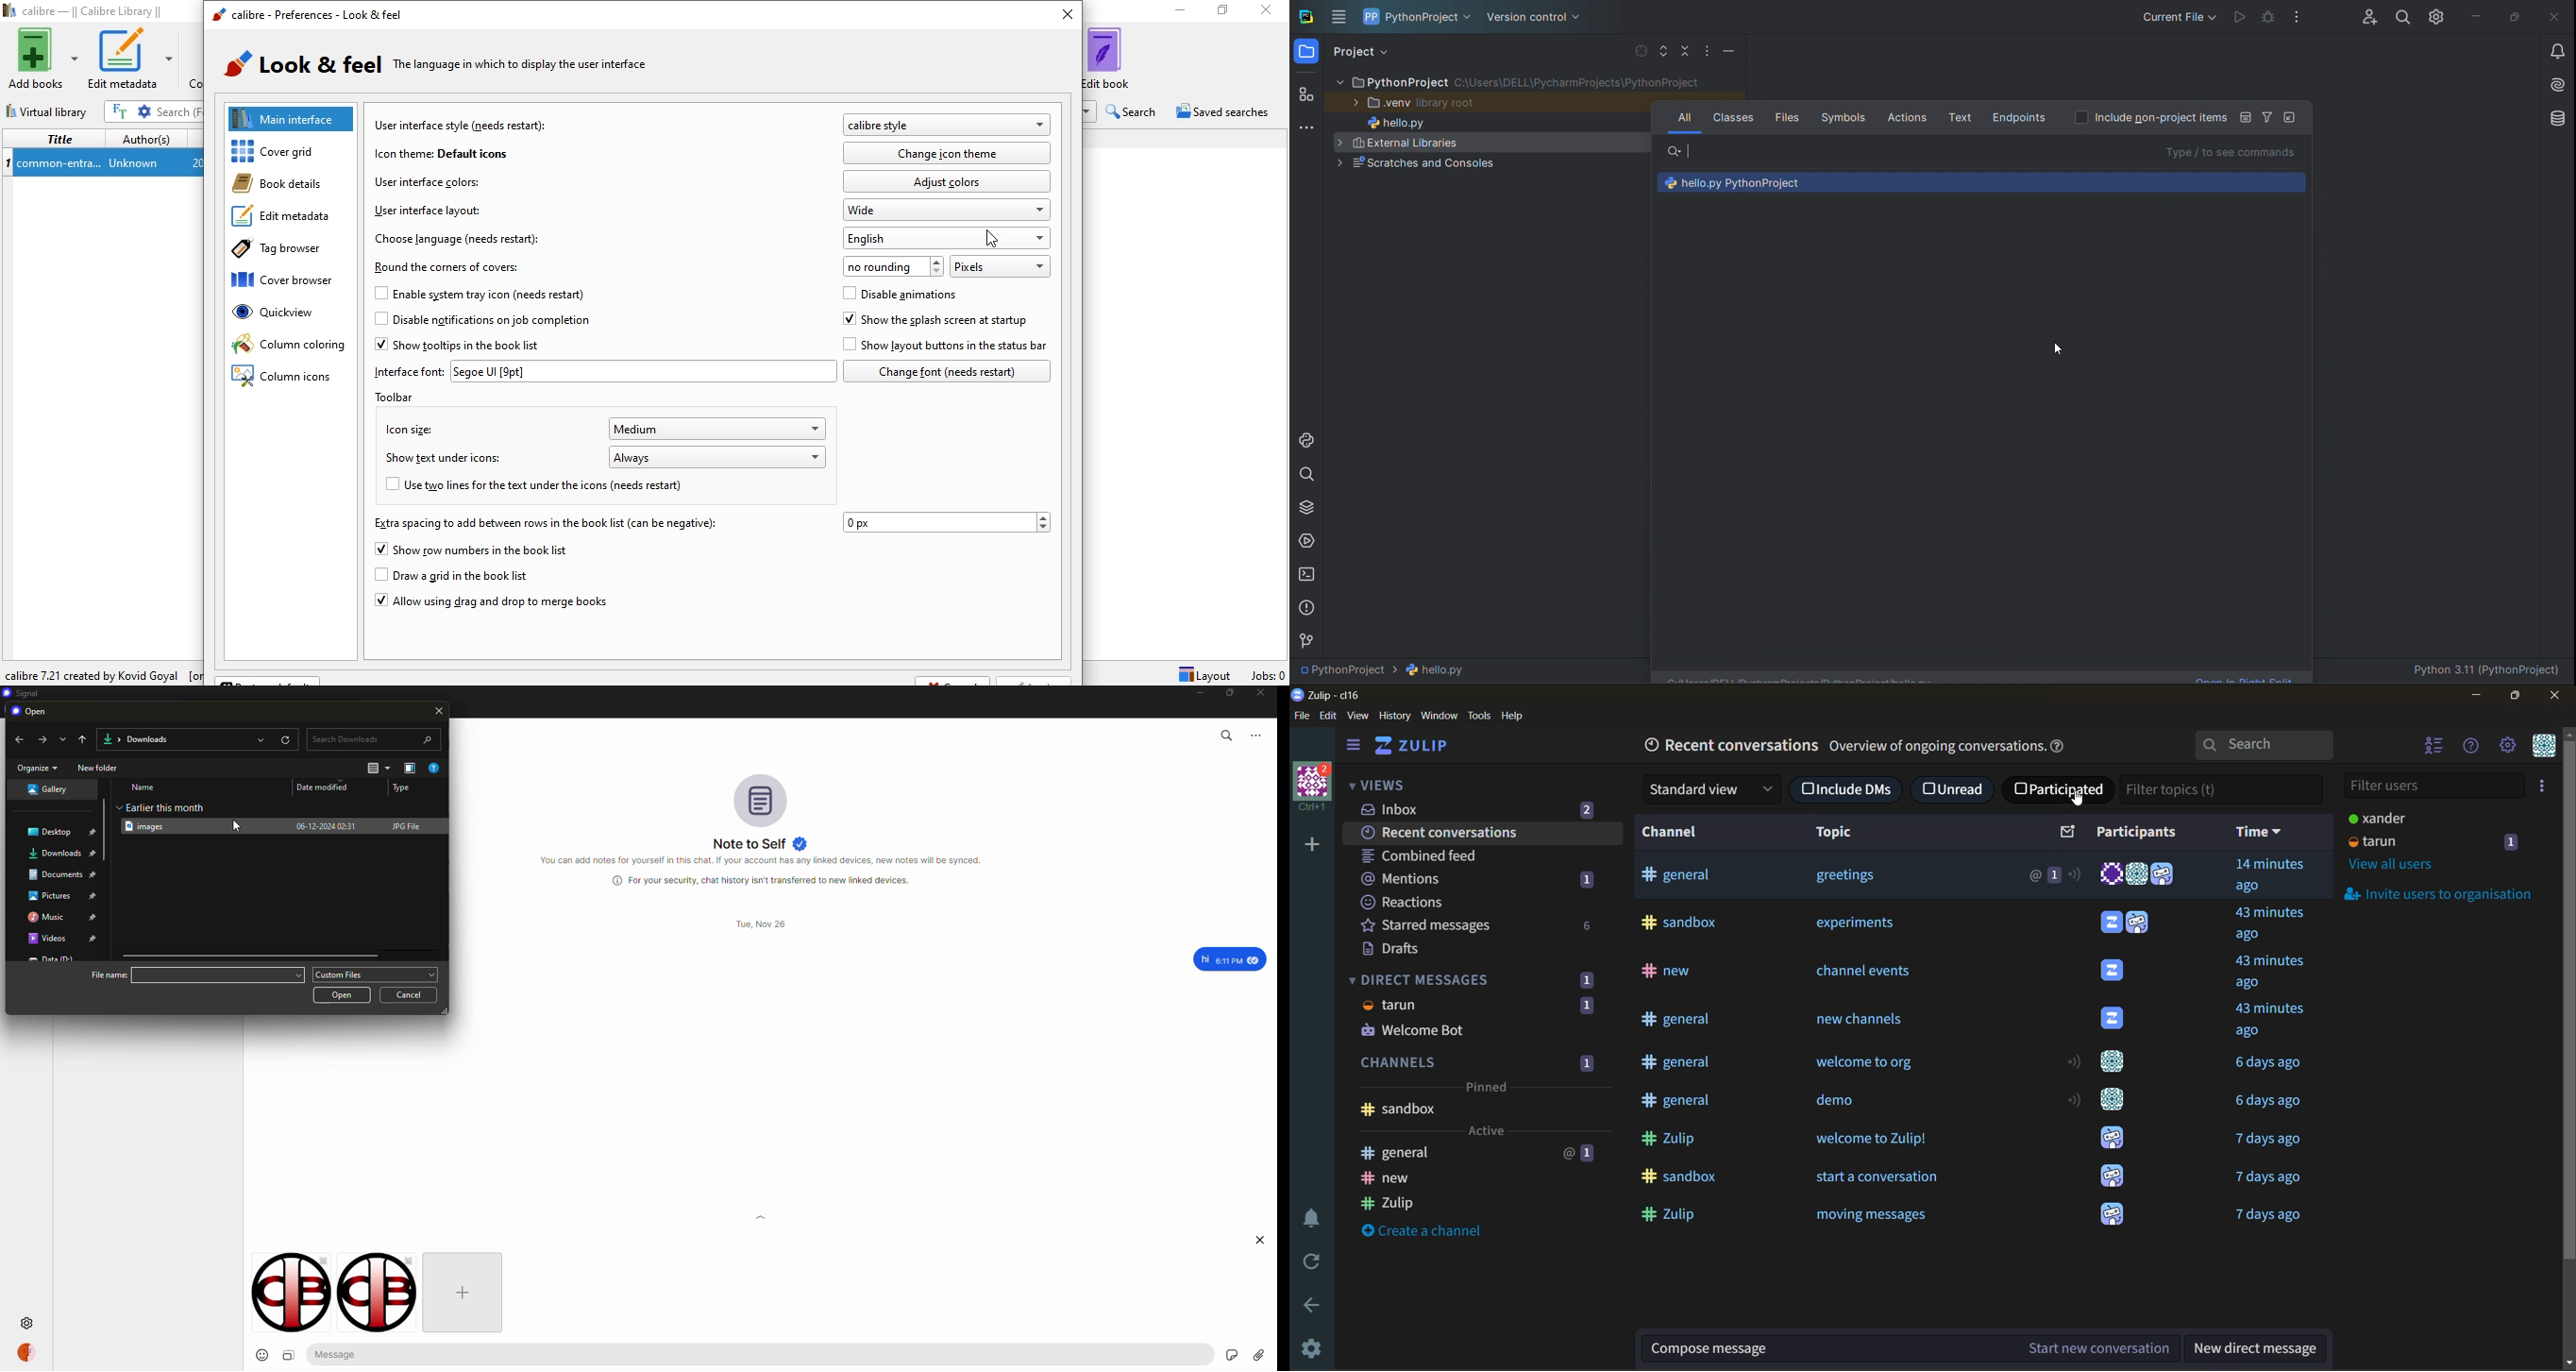 The image size is (2576, 1372). Describe the element at coordinates (1204, 674) in the screenshot. I see `Layout` at that location.